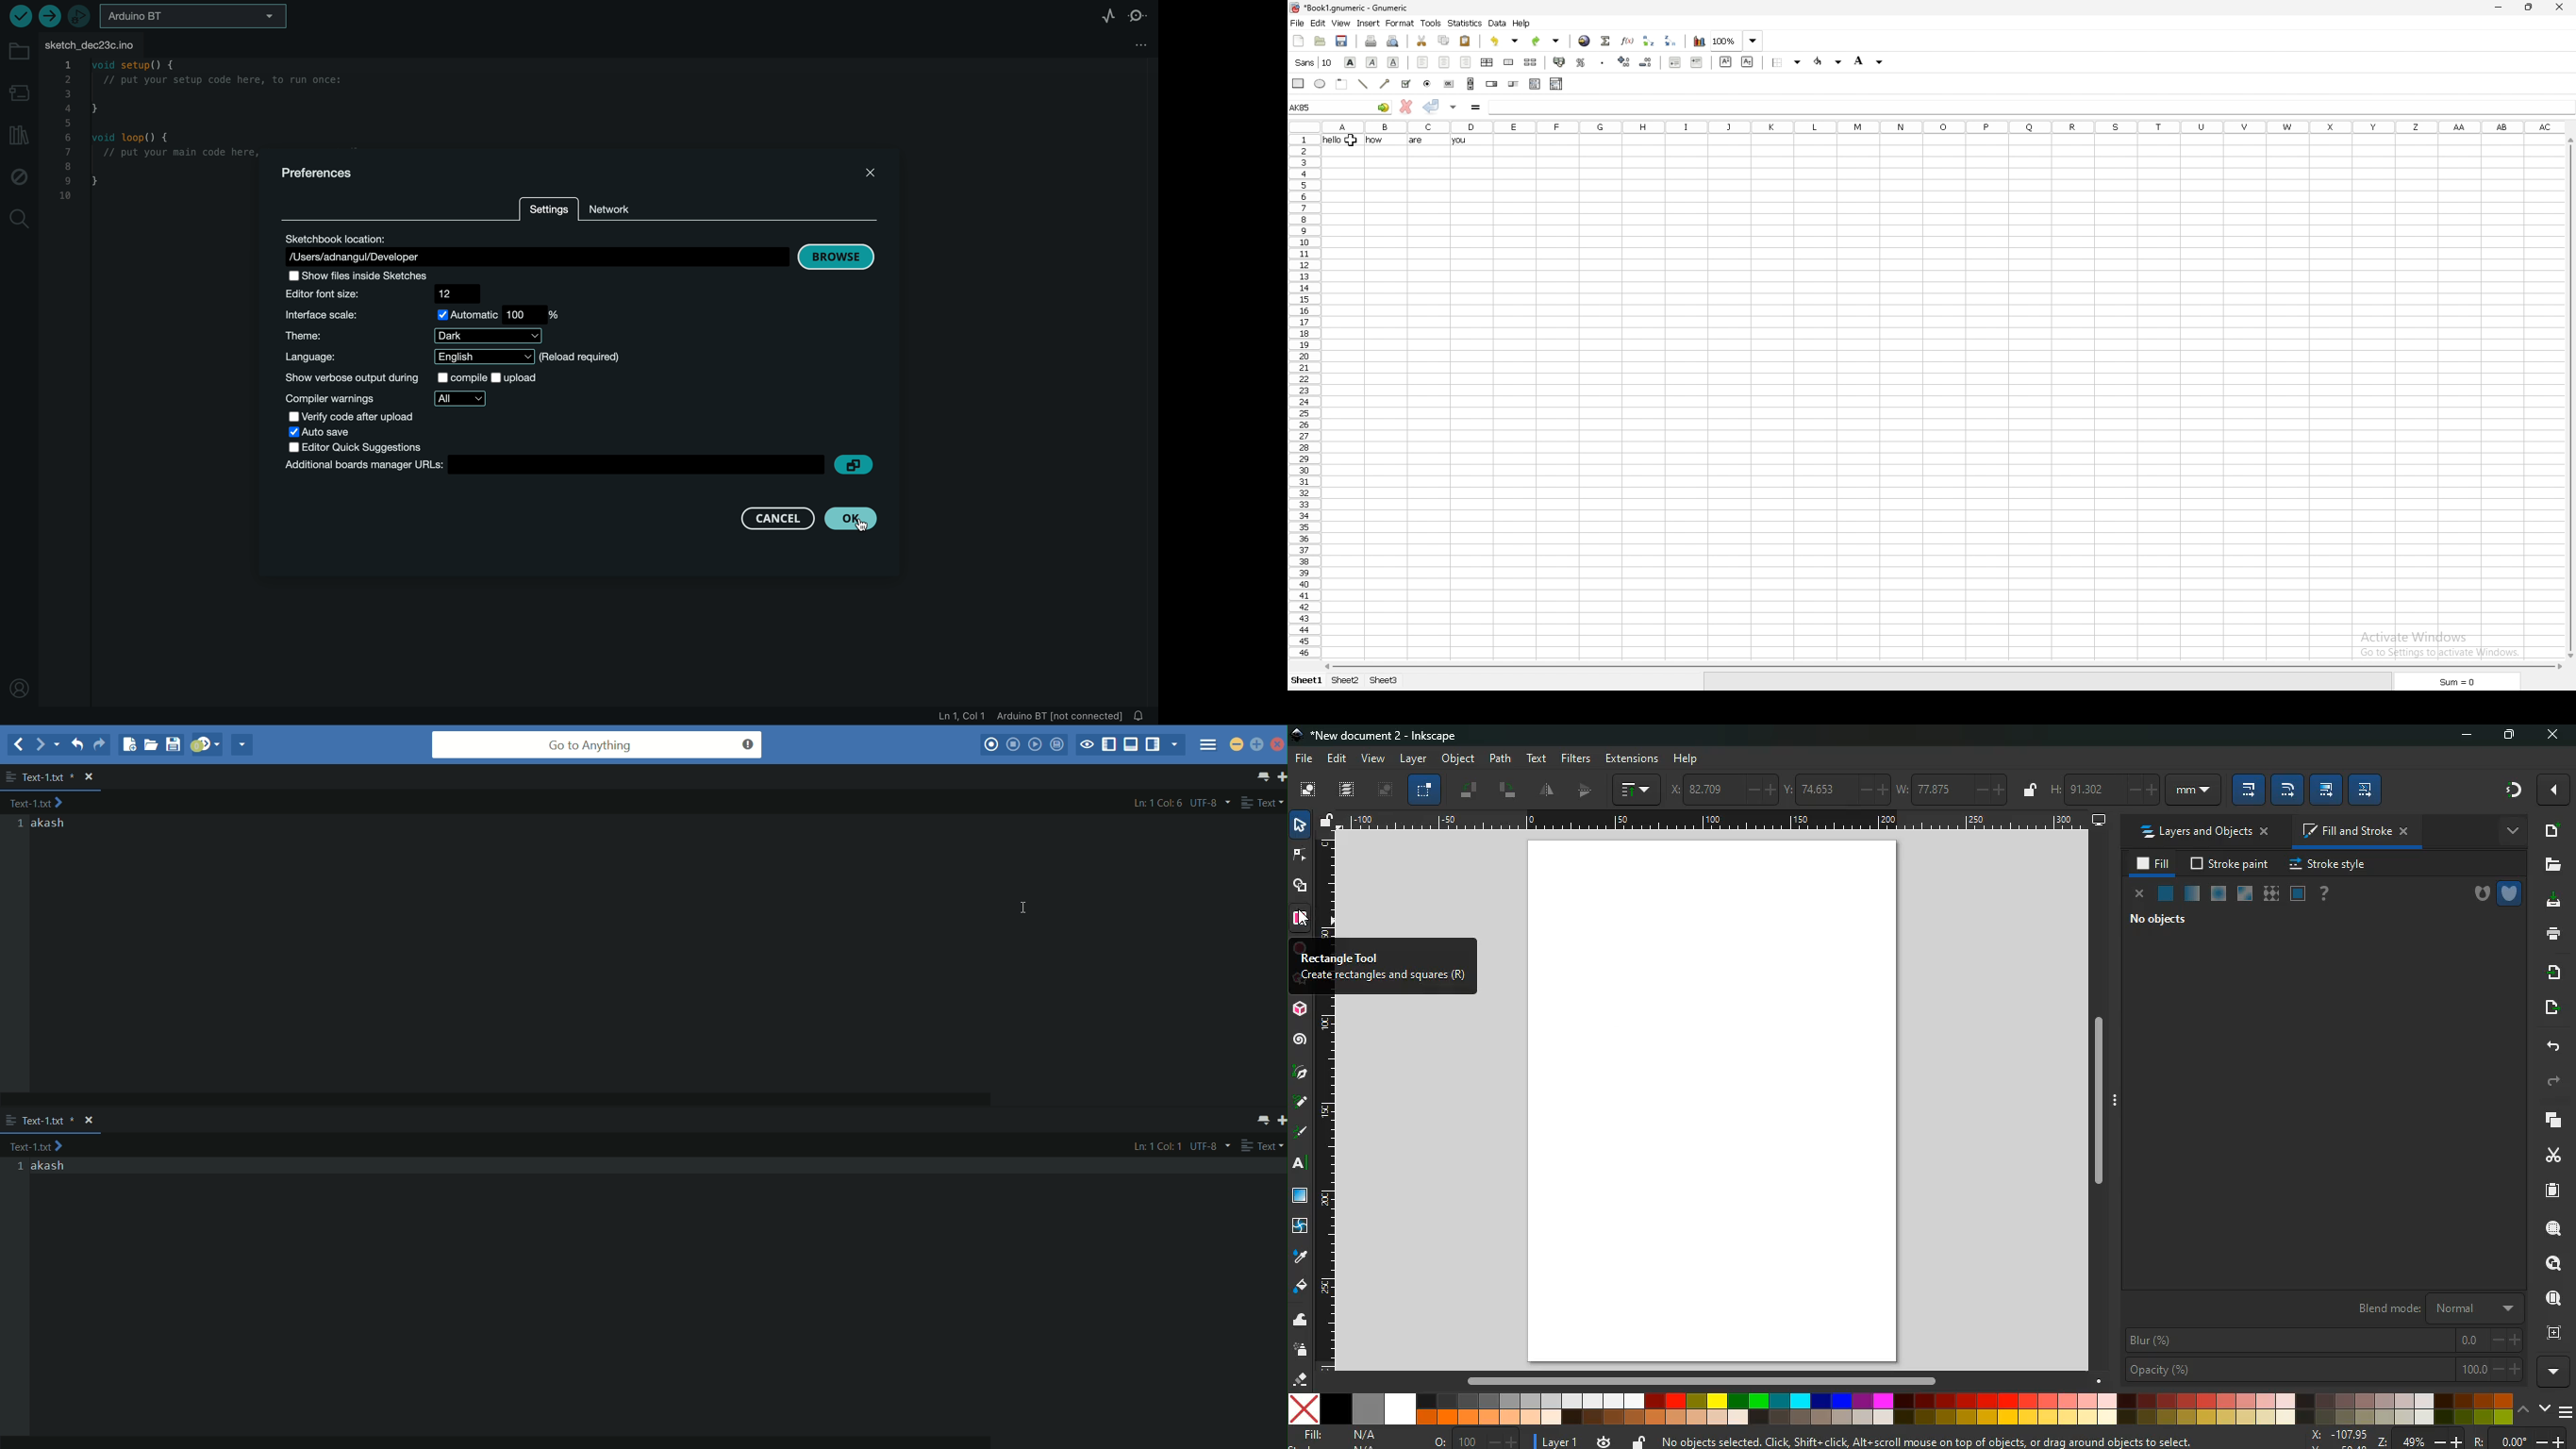 The width and height of the screenshot is (2576, 1456). I want to click on scroll bar, so click(2098, 1097).